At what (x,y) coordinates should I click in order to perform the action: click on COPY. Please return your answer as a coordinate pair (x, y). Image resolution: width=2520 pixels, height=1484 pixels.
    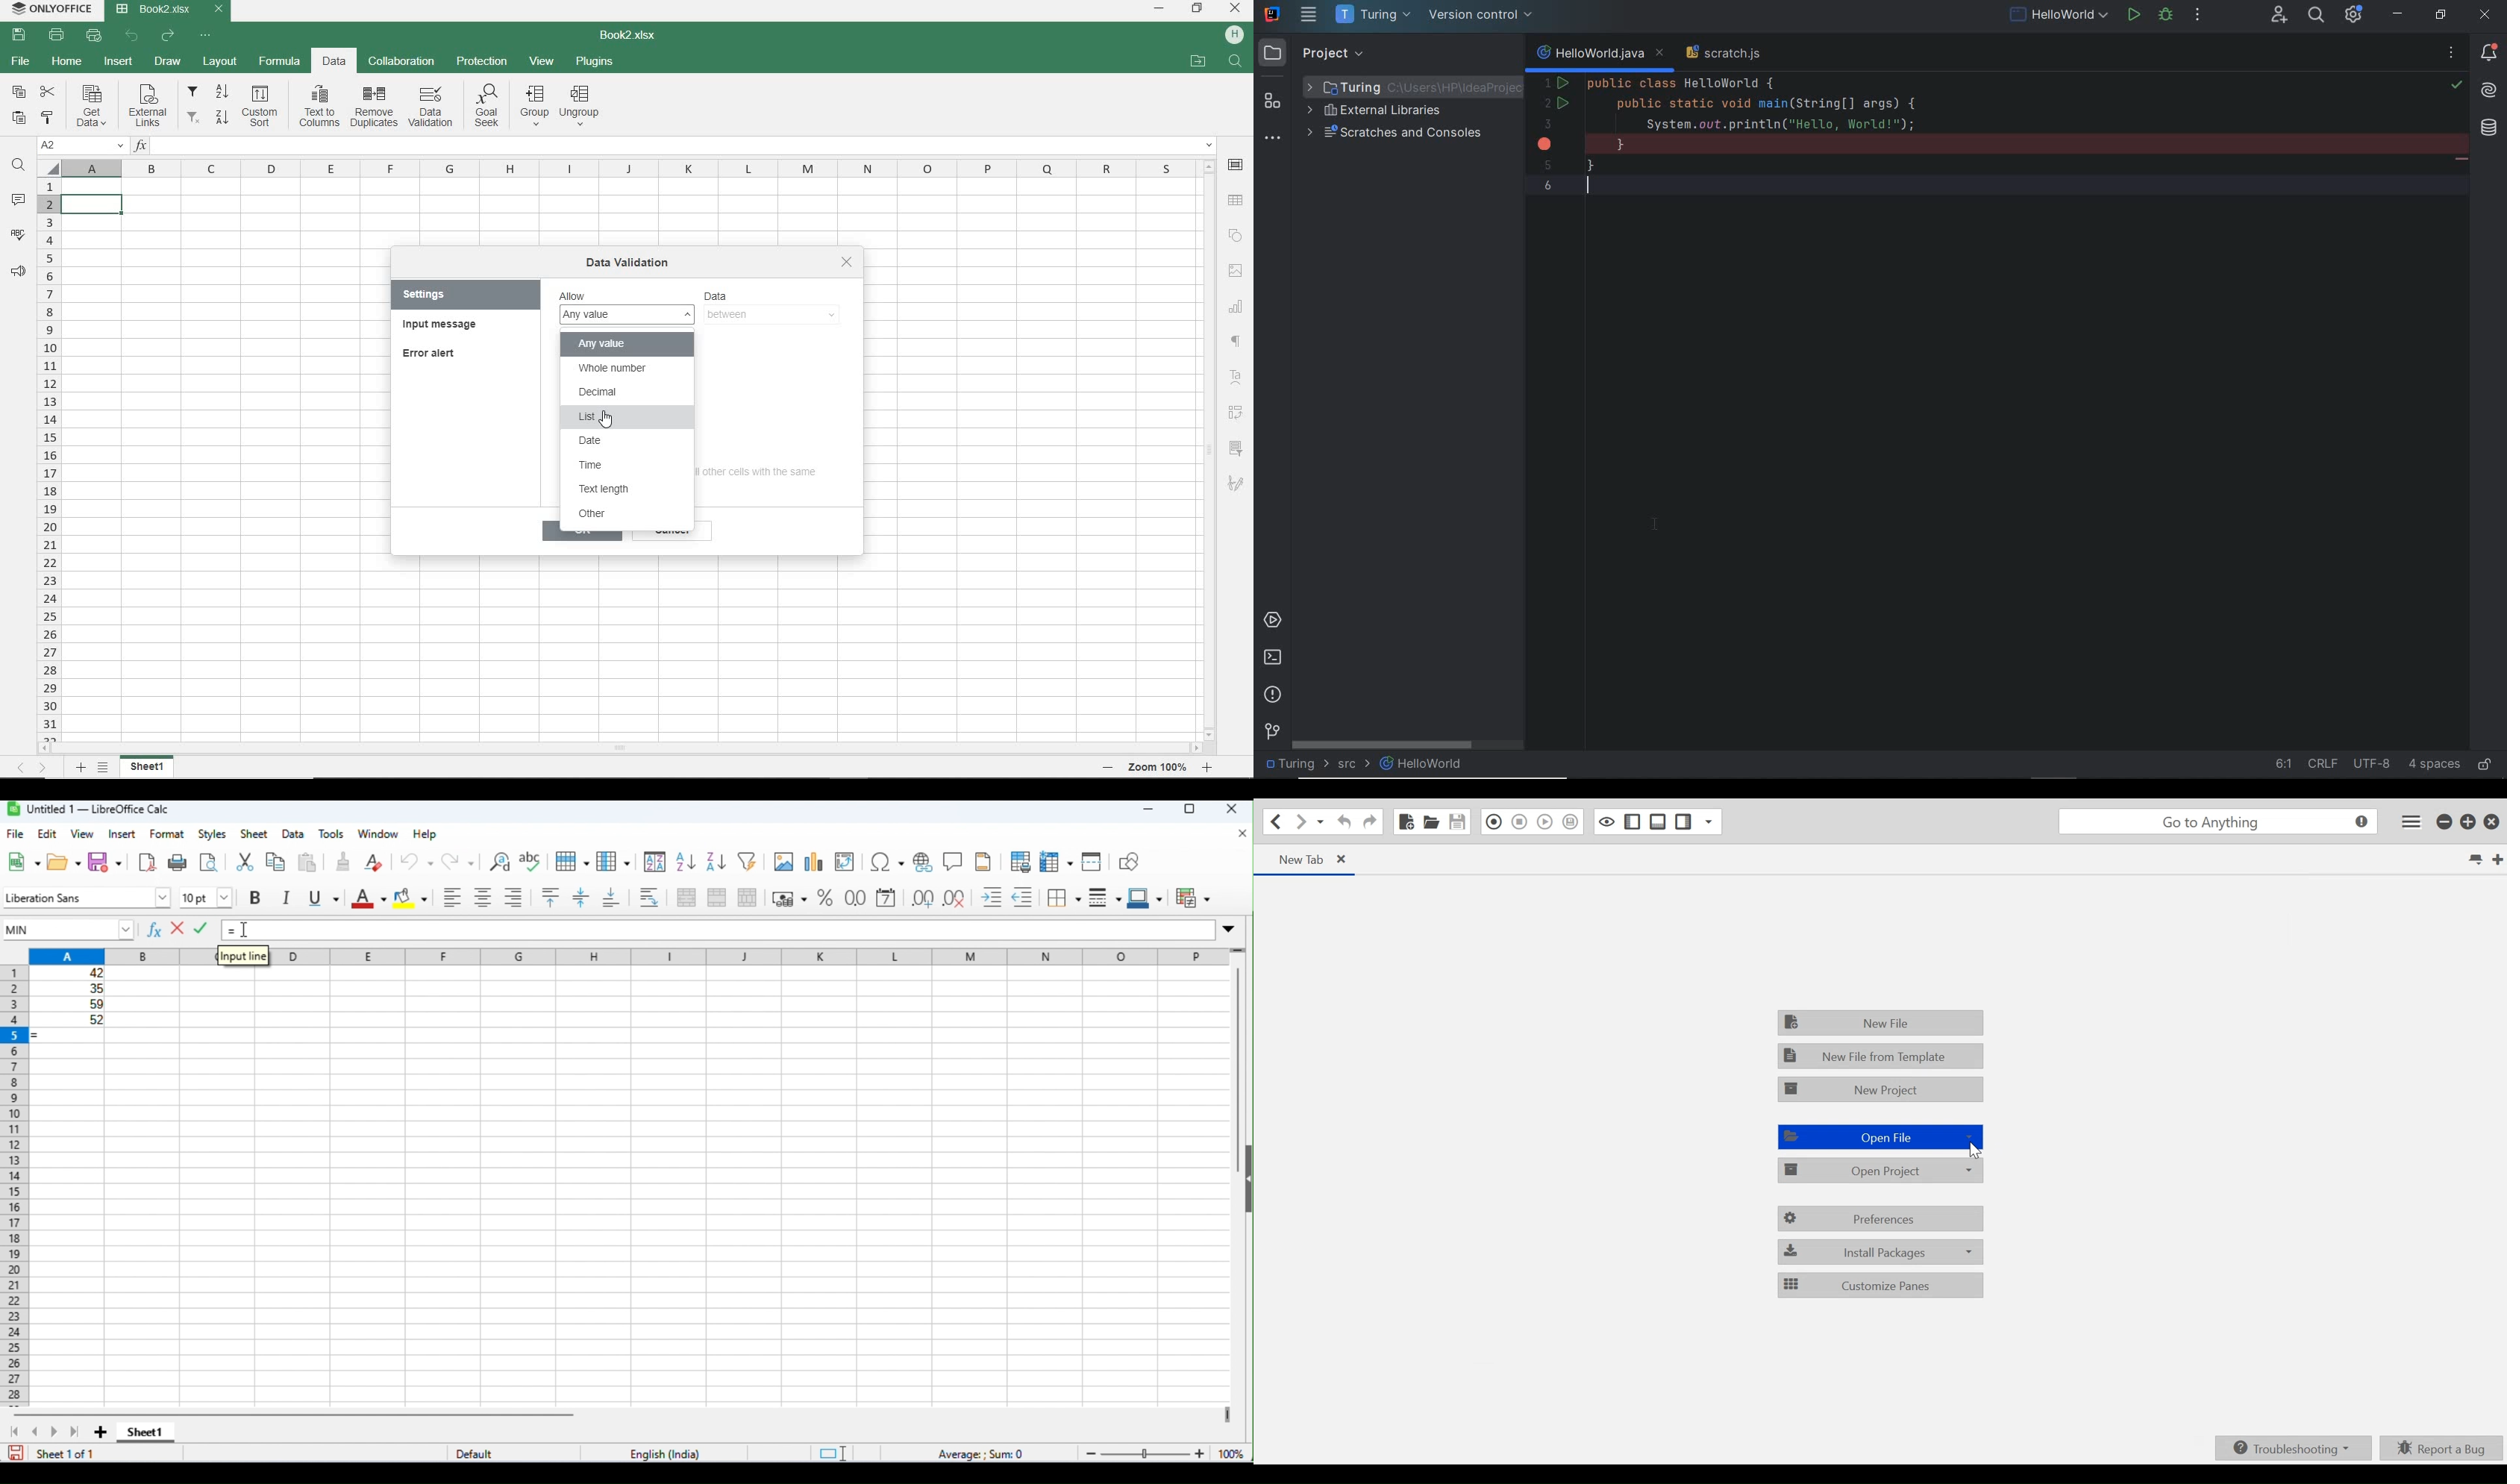
    Looking at the image, I should click on (18, 93).